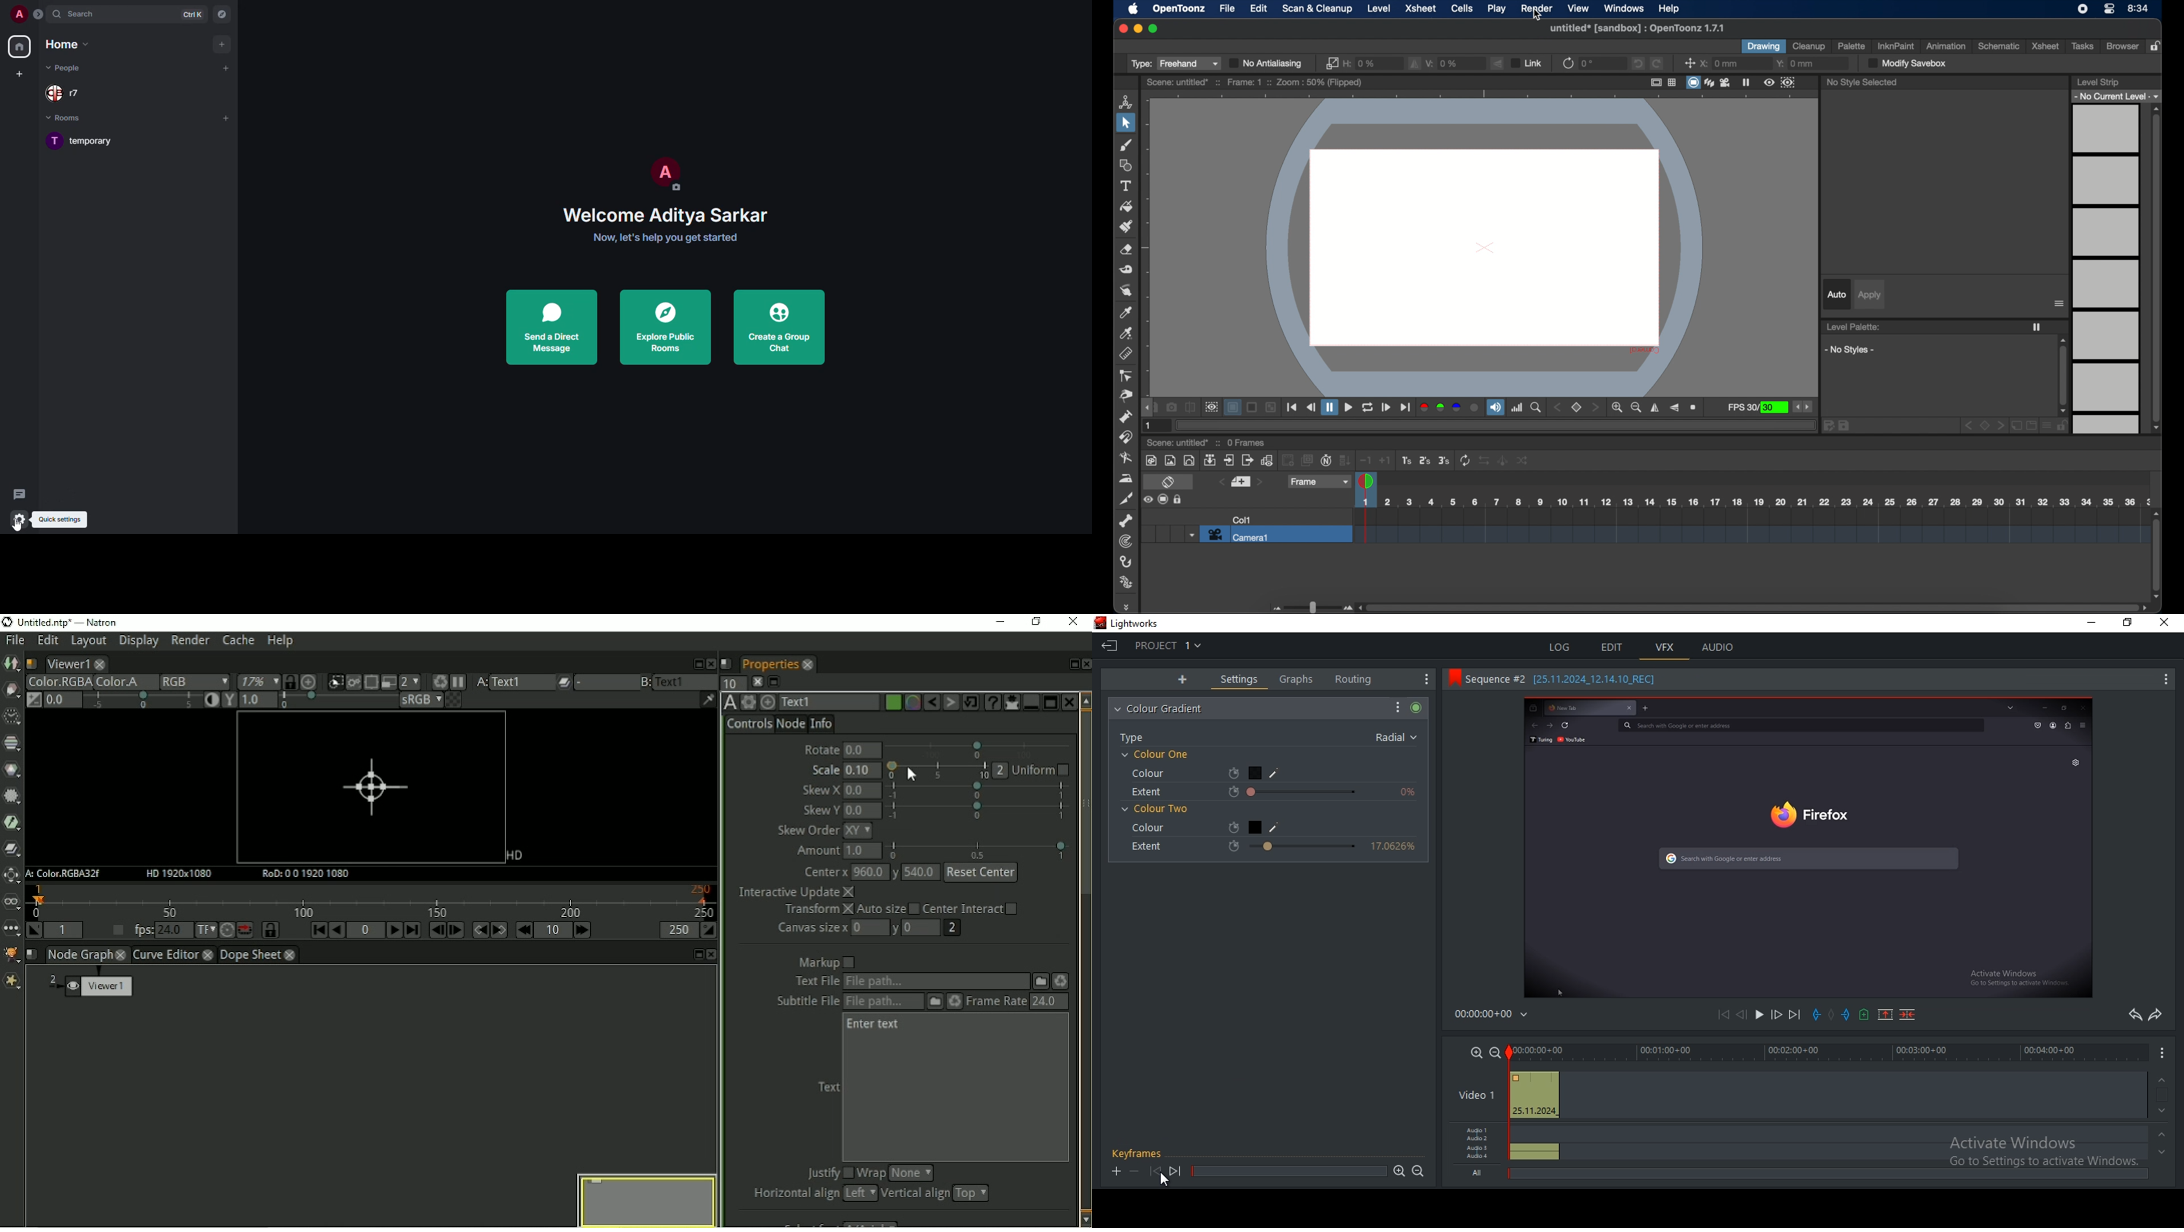 This screenshot has height=1232, width=2184. What do you see at coordinates (1174, 1172) in the screenshot?
I see `jump to next frame` at bounding box center [1174, 1172].